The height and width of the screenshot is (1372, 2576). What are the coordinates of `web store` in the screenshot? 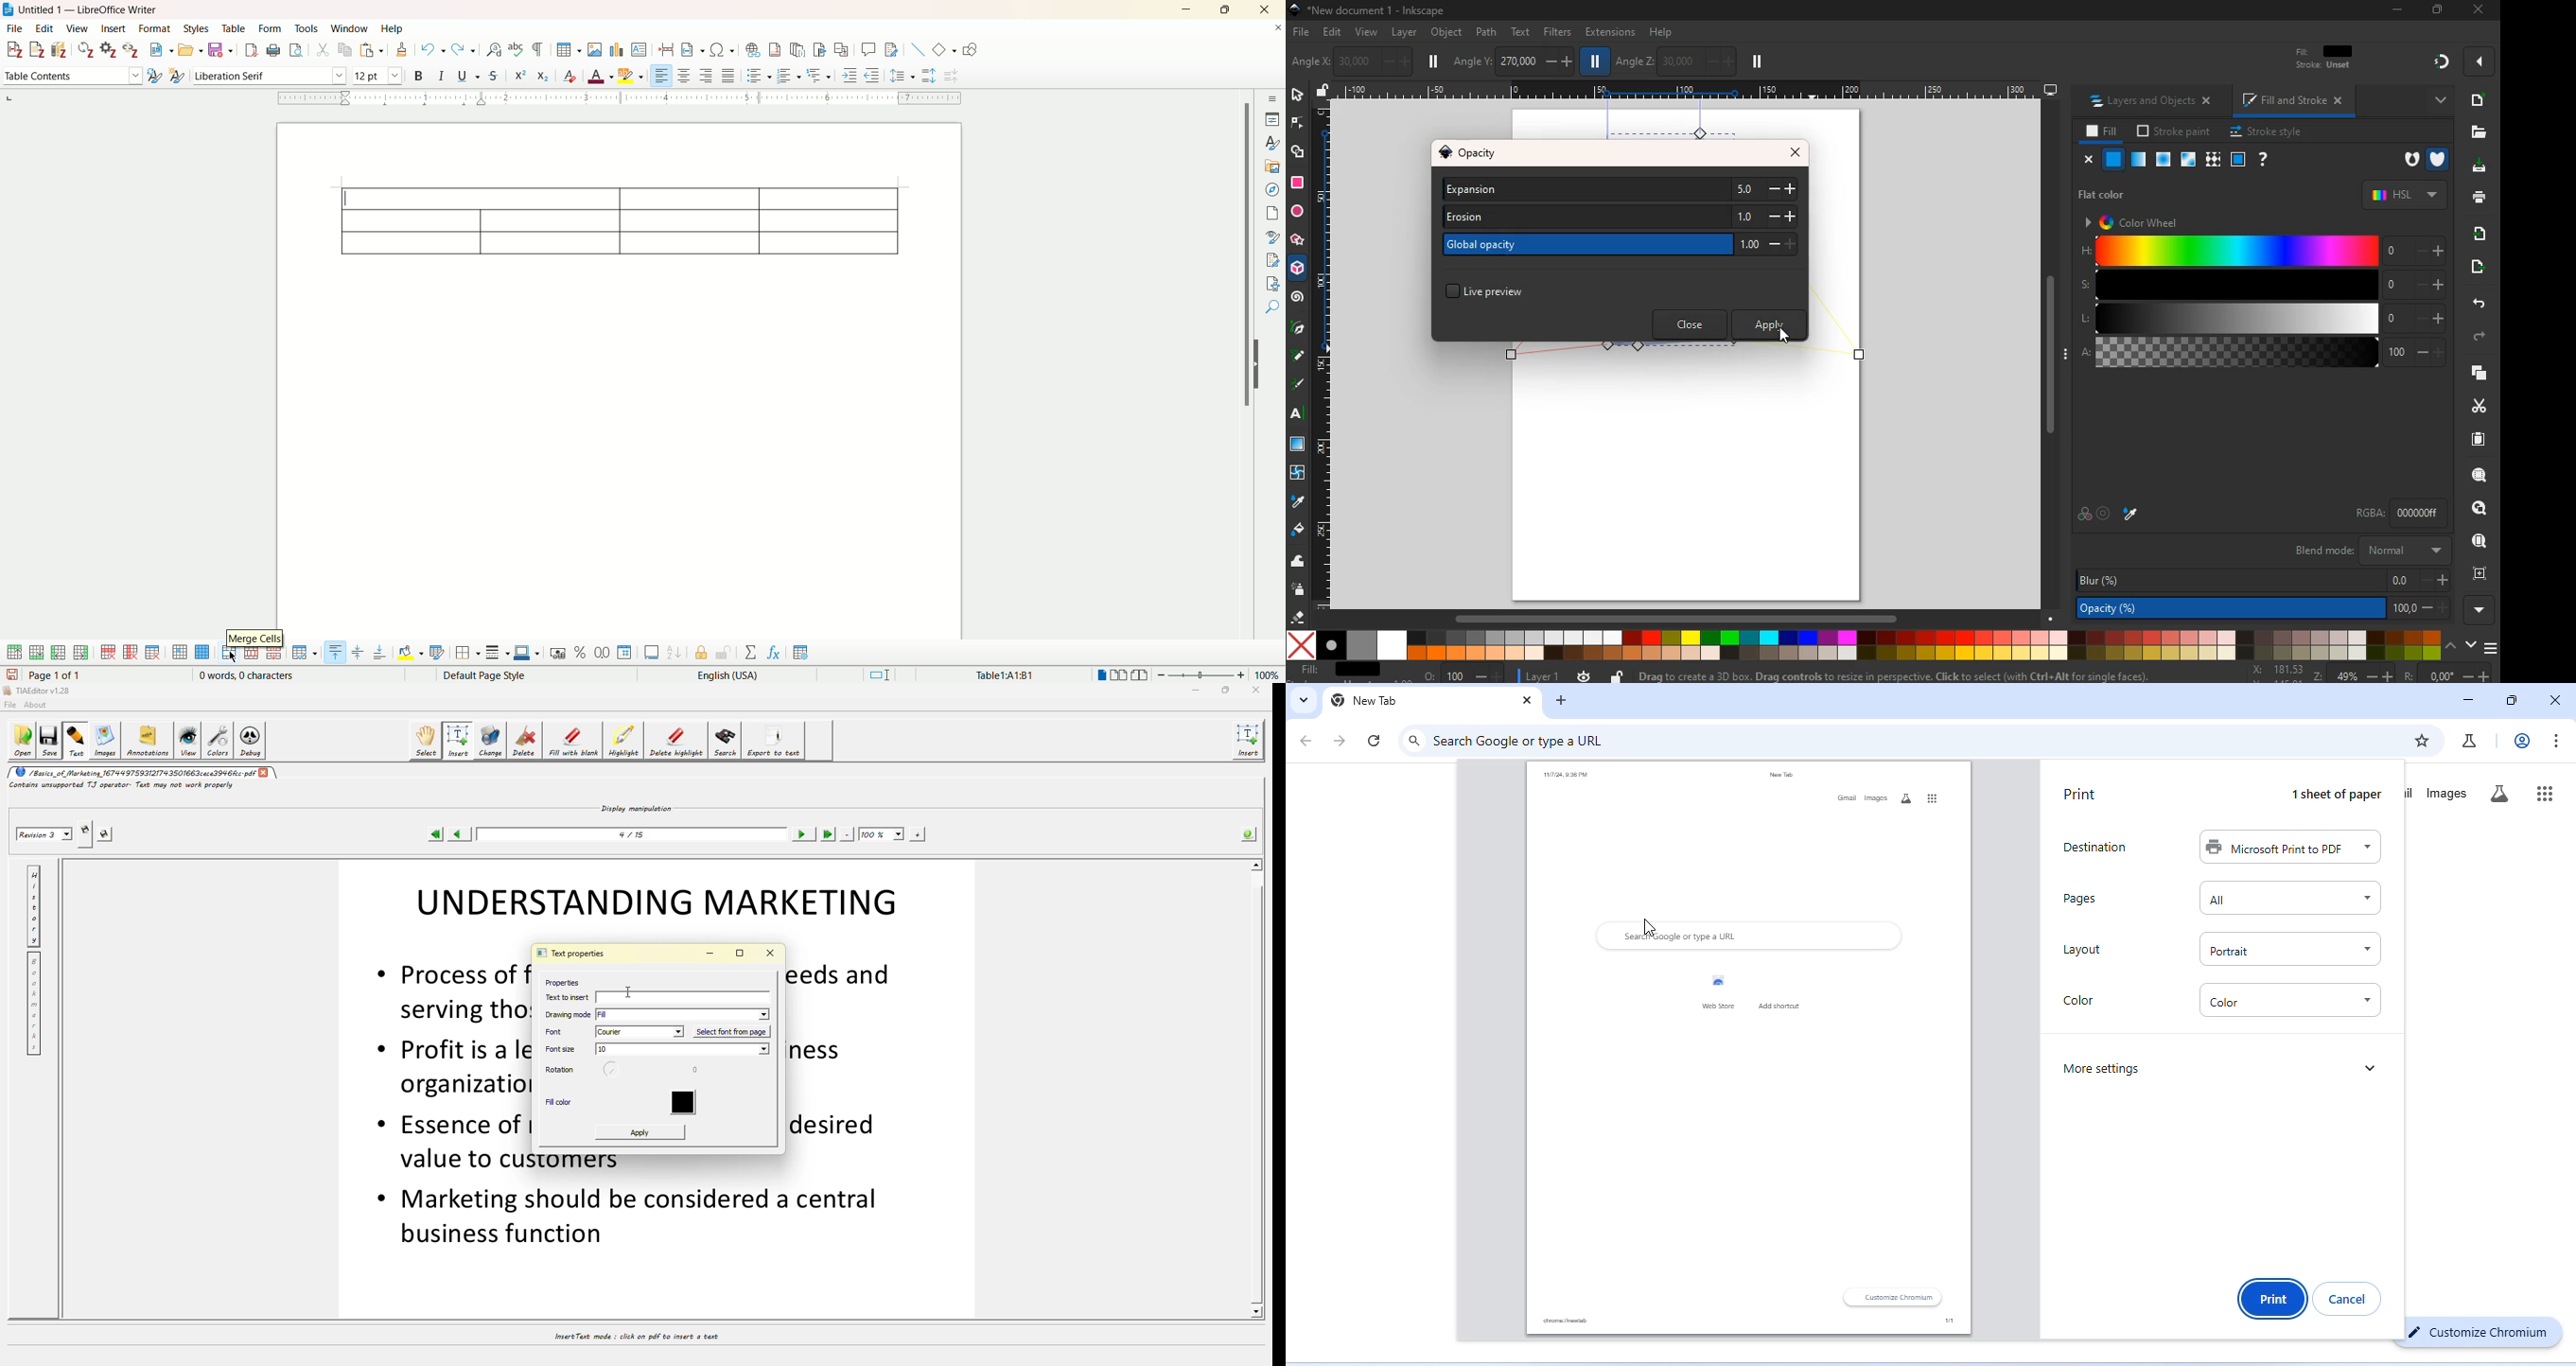 It's located at (1713, 990).